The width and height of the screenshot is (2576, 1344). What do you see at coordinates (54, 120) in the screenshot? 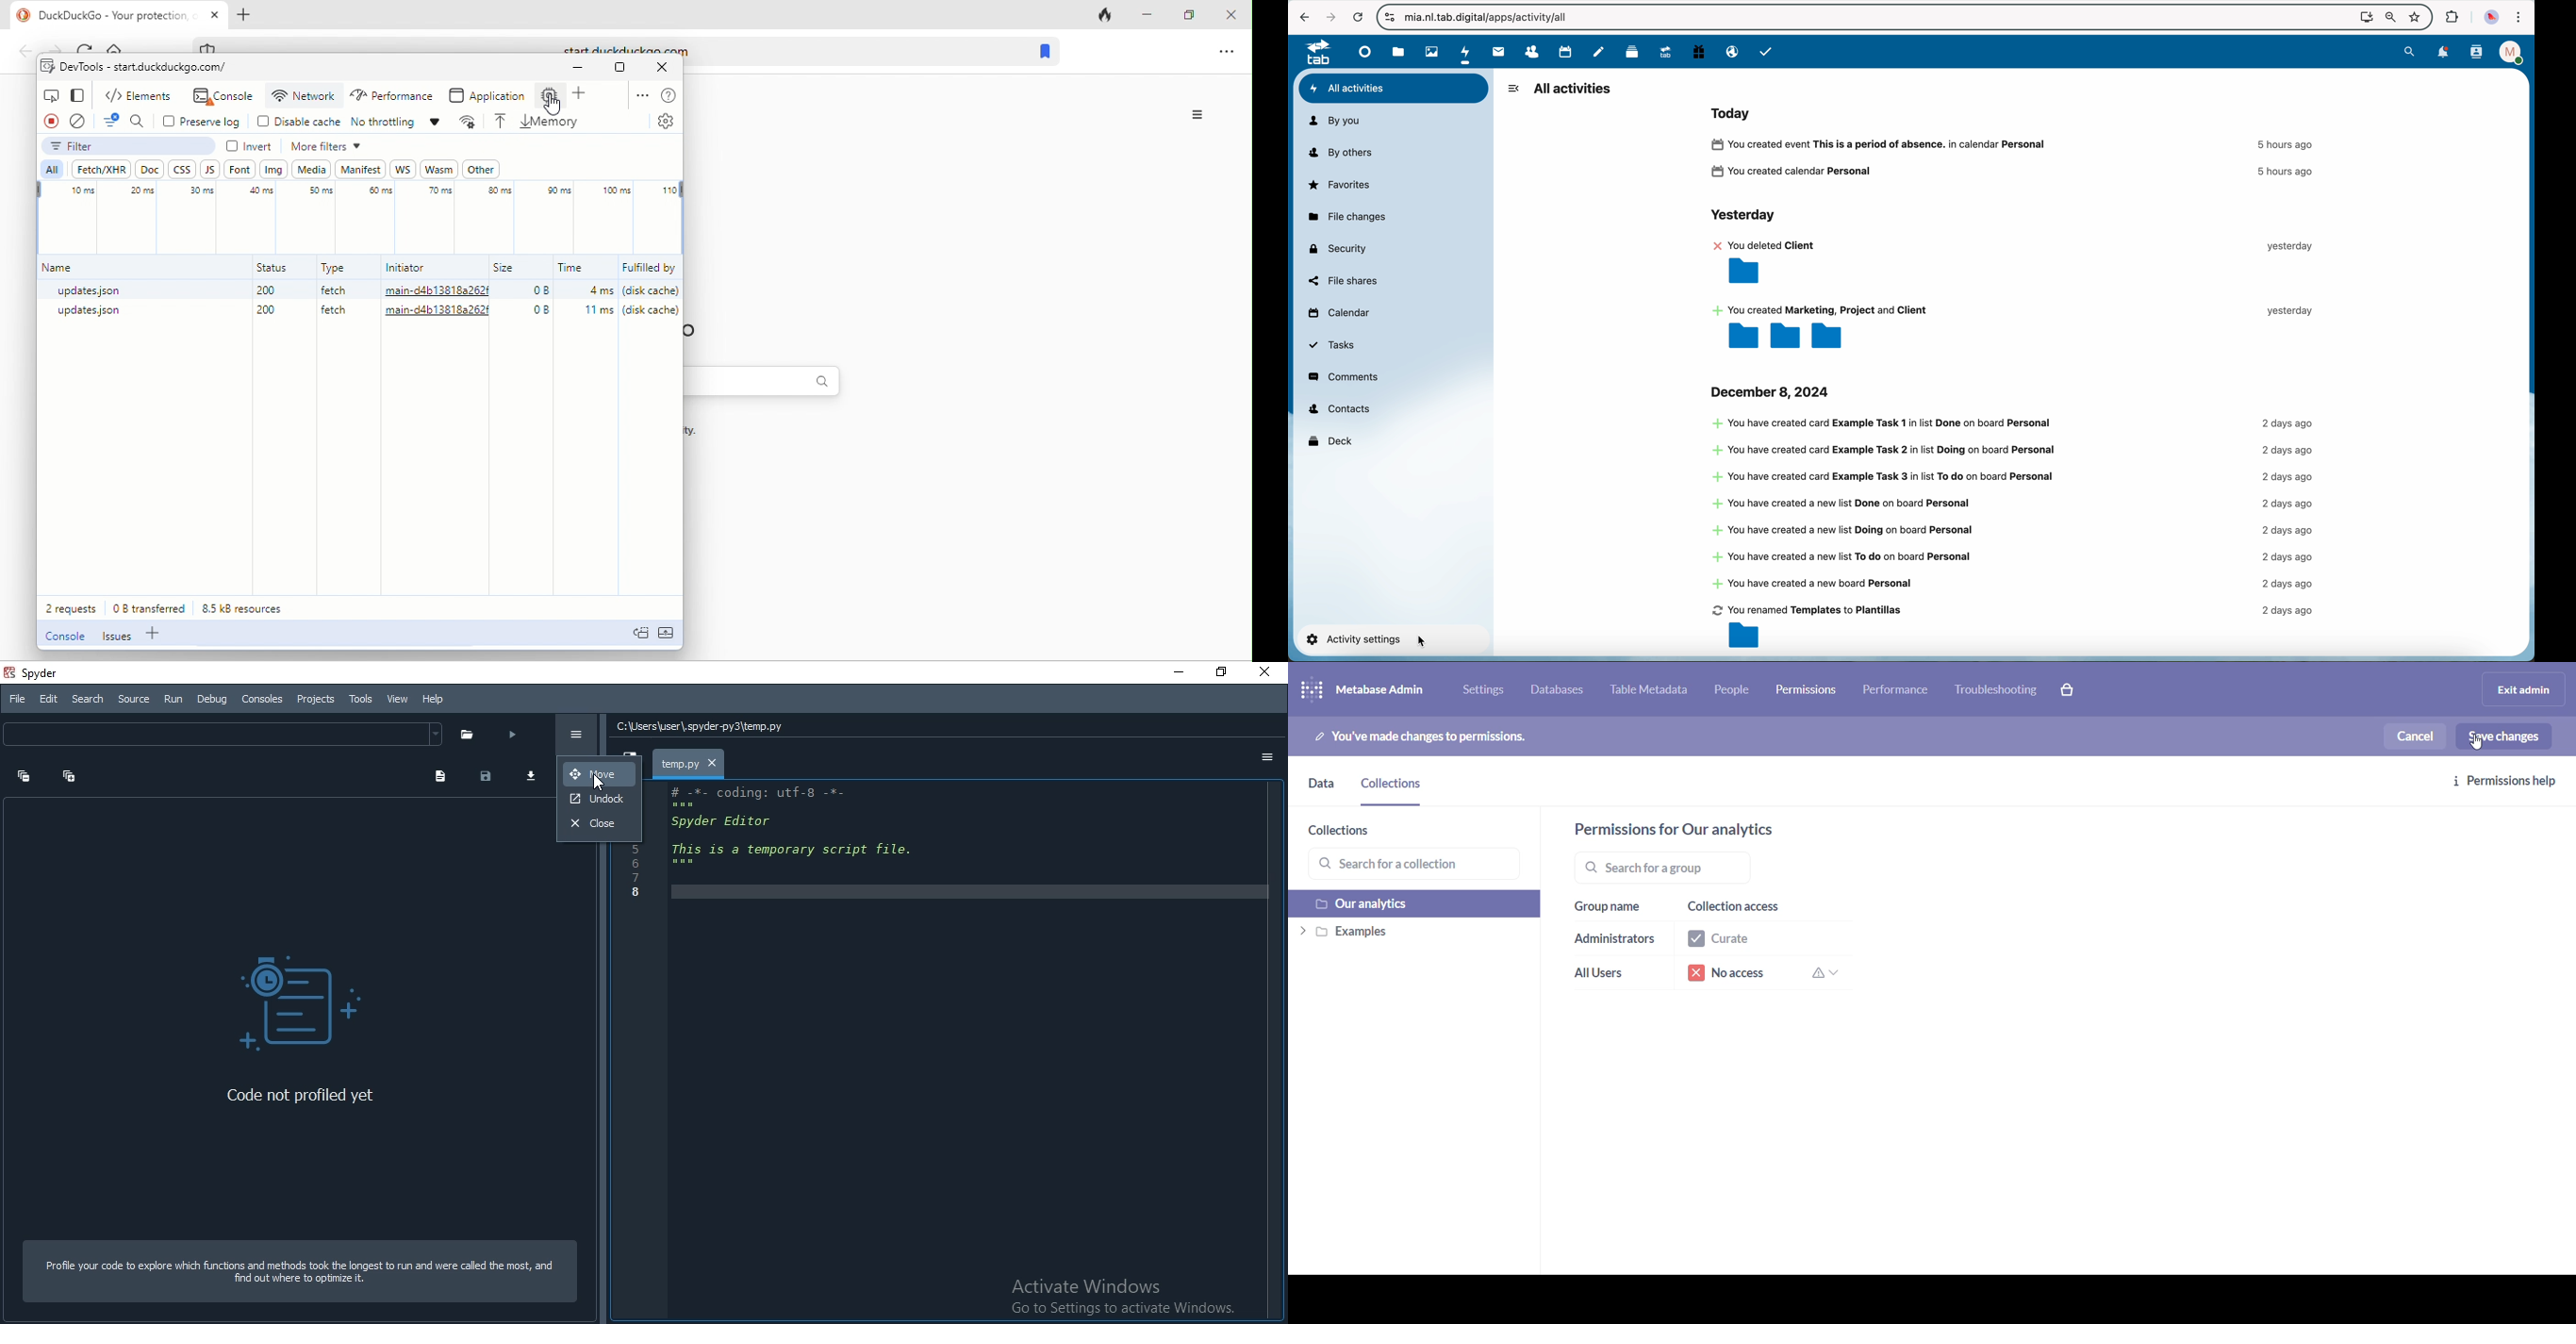
I see `record` at bounding box center [54, 120].